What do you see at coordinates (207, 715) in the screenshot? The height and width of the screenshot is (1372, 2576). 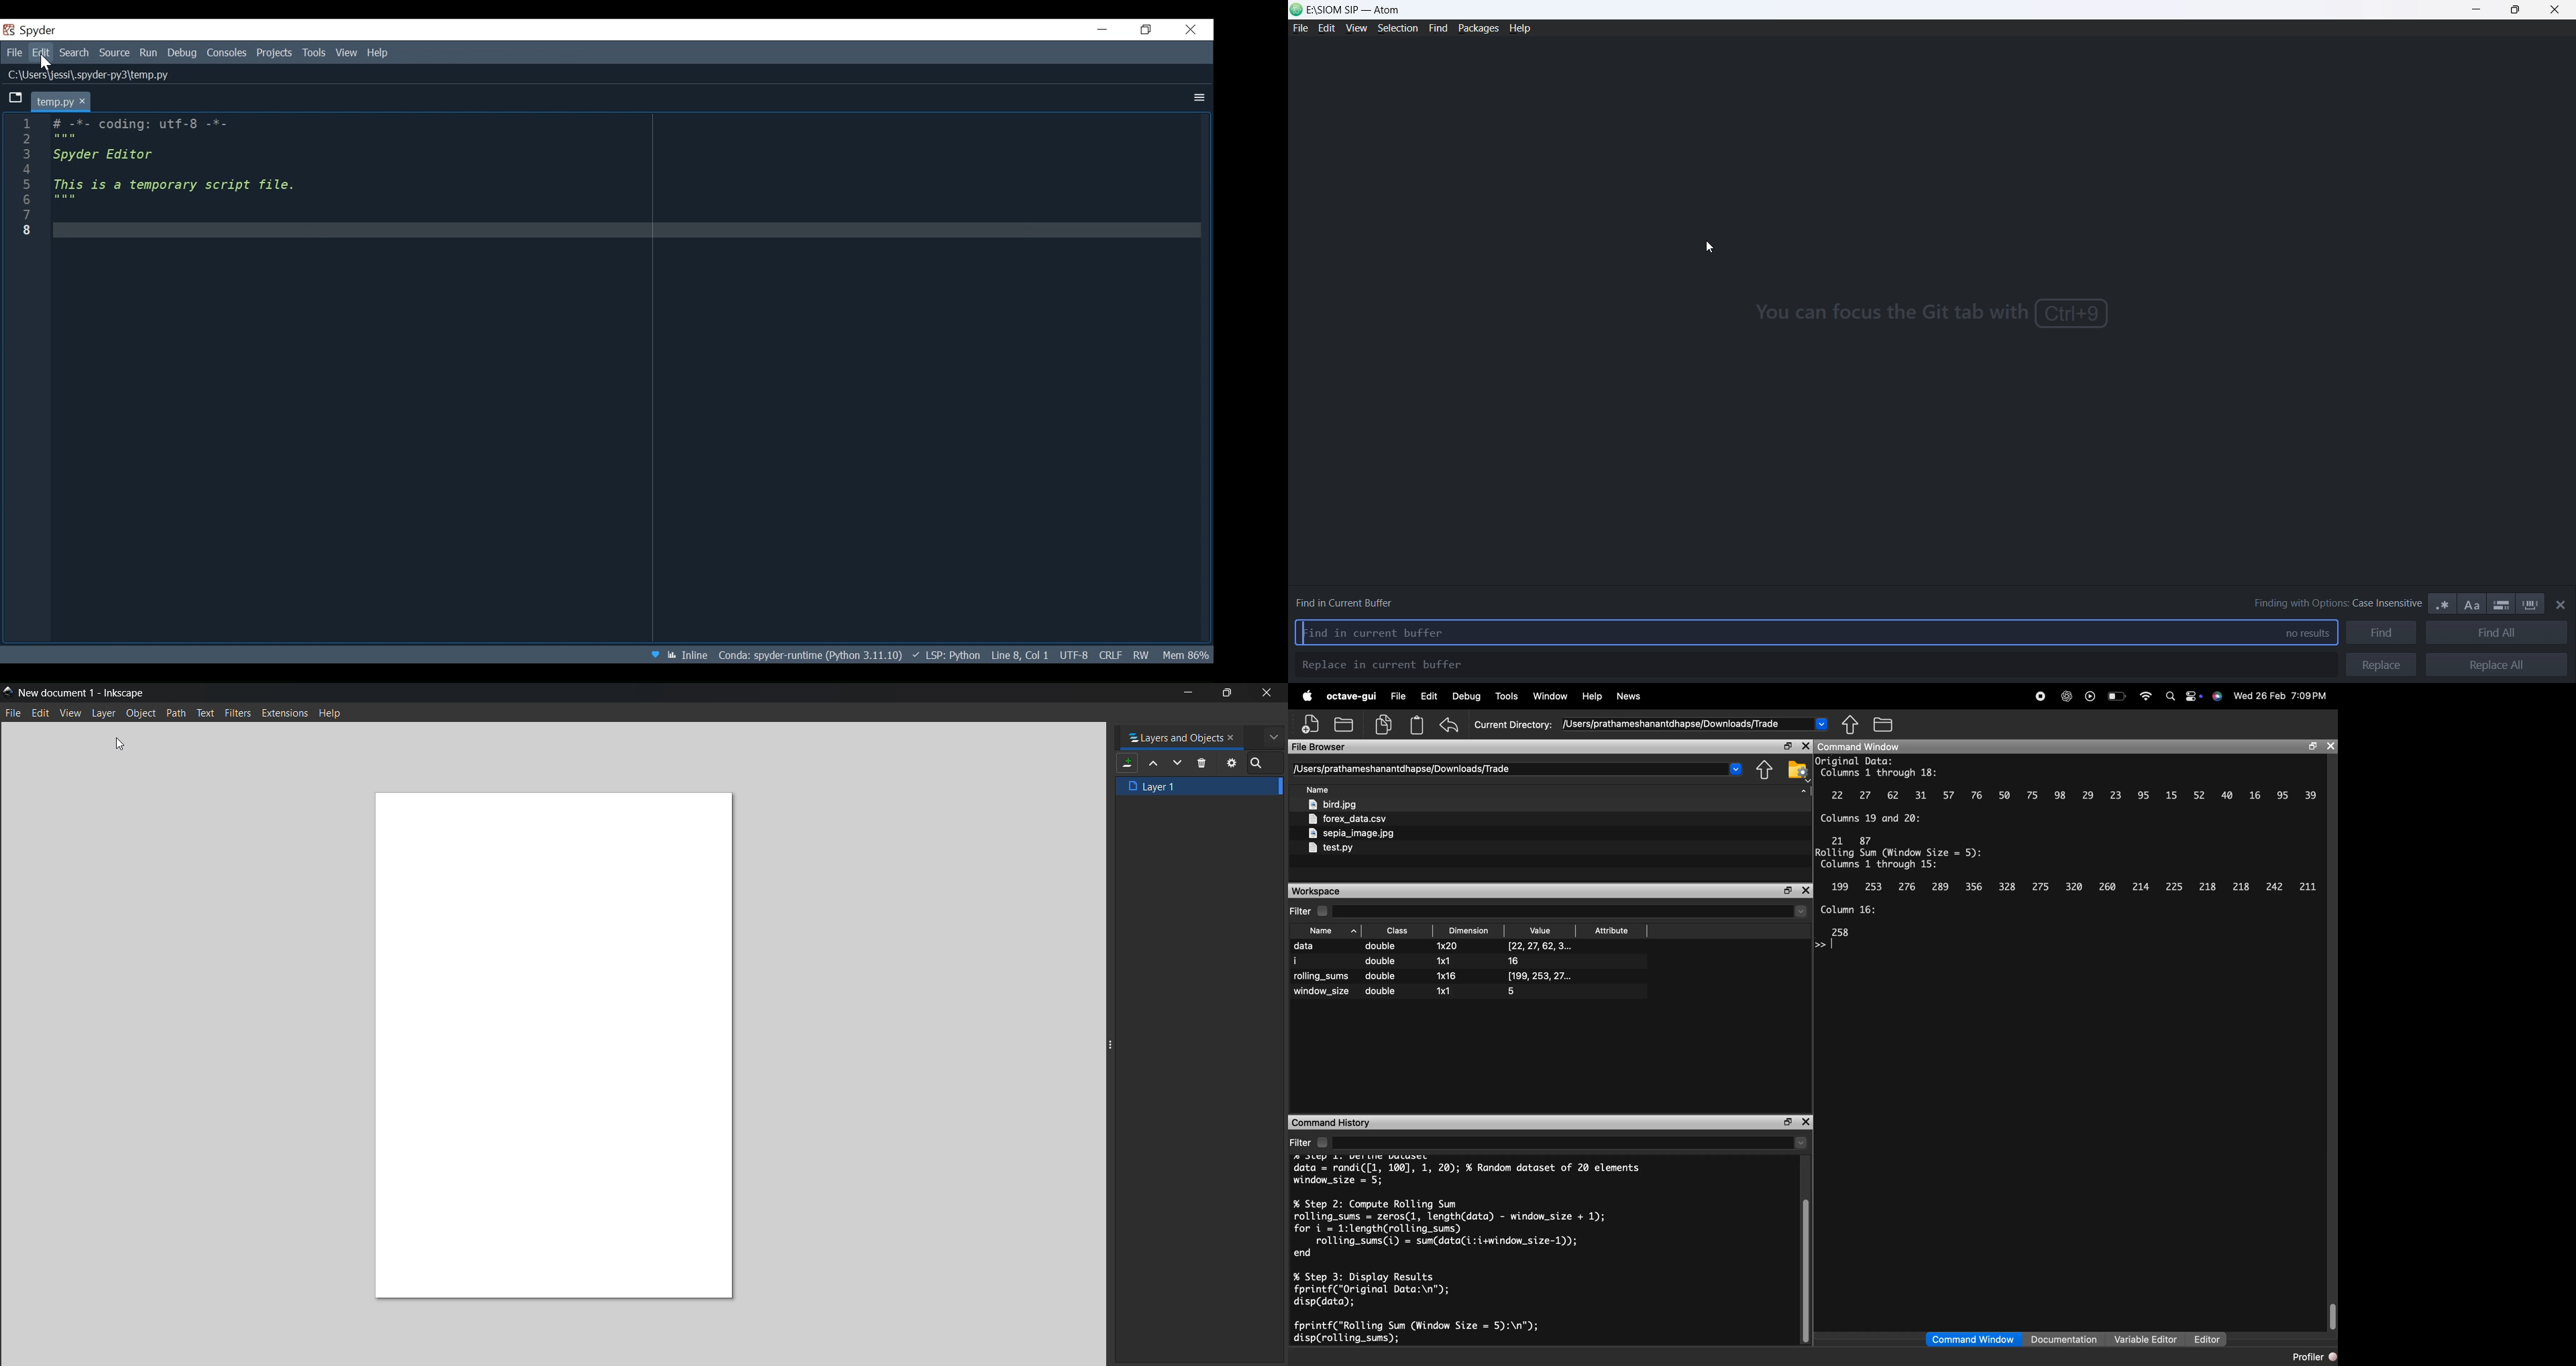 I see `text` at bounding box center [207, 715].